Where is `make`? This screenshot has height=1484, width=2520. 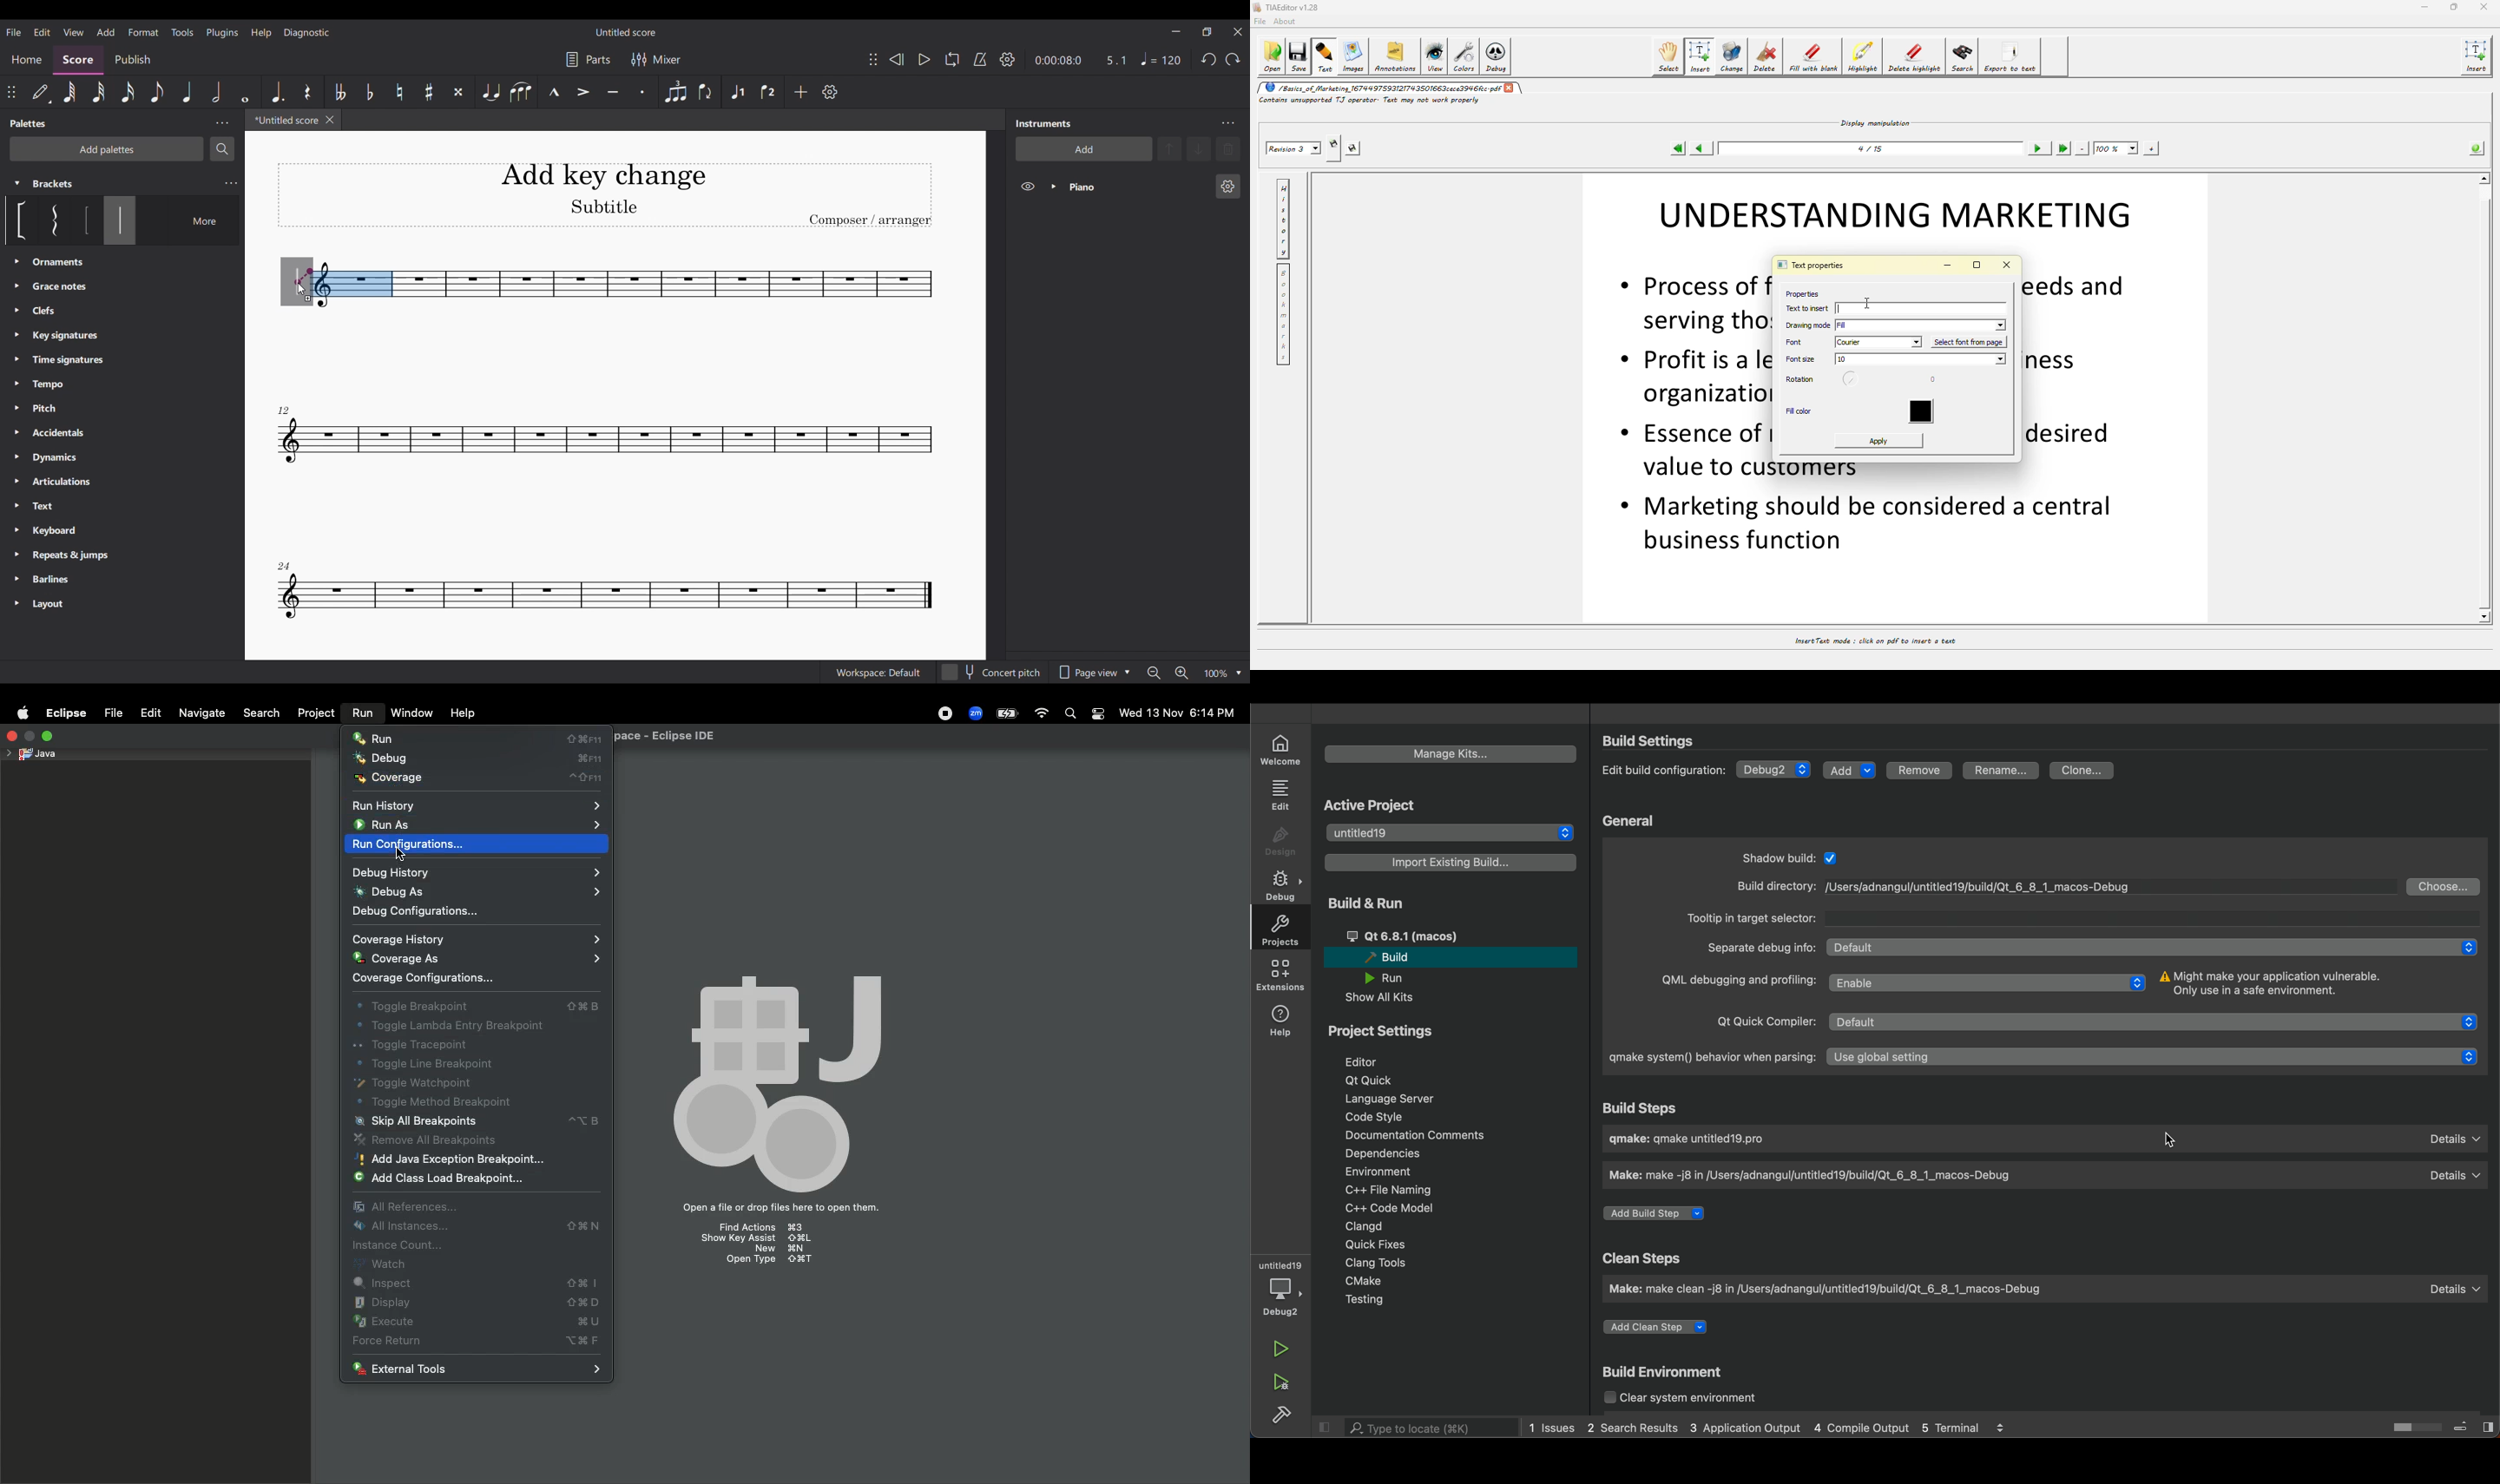
make is located at coordinates (1836, 1288).